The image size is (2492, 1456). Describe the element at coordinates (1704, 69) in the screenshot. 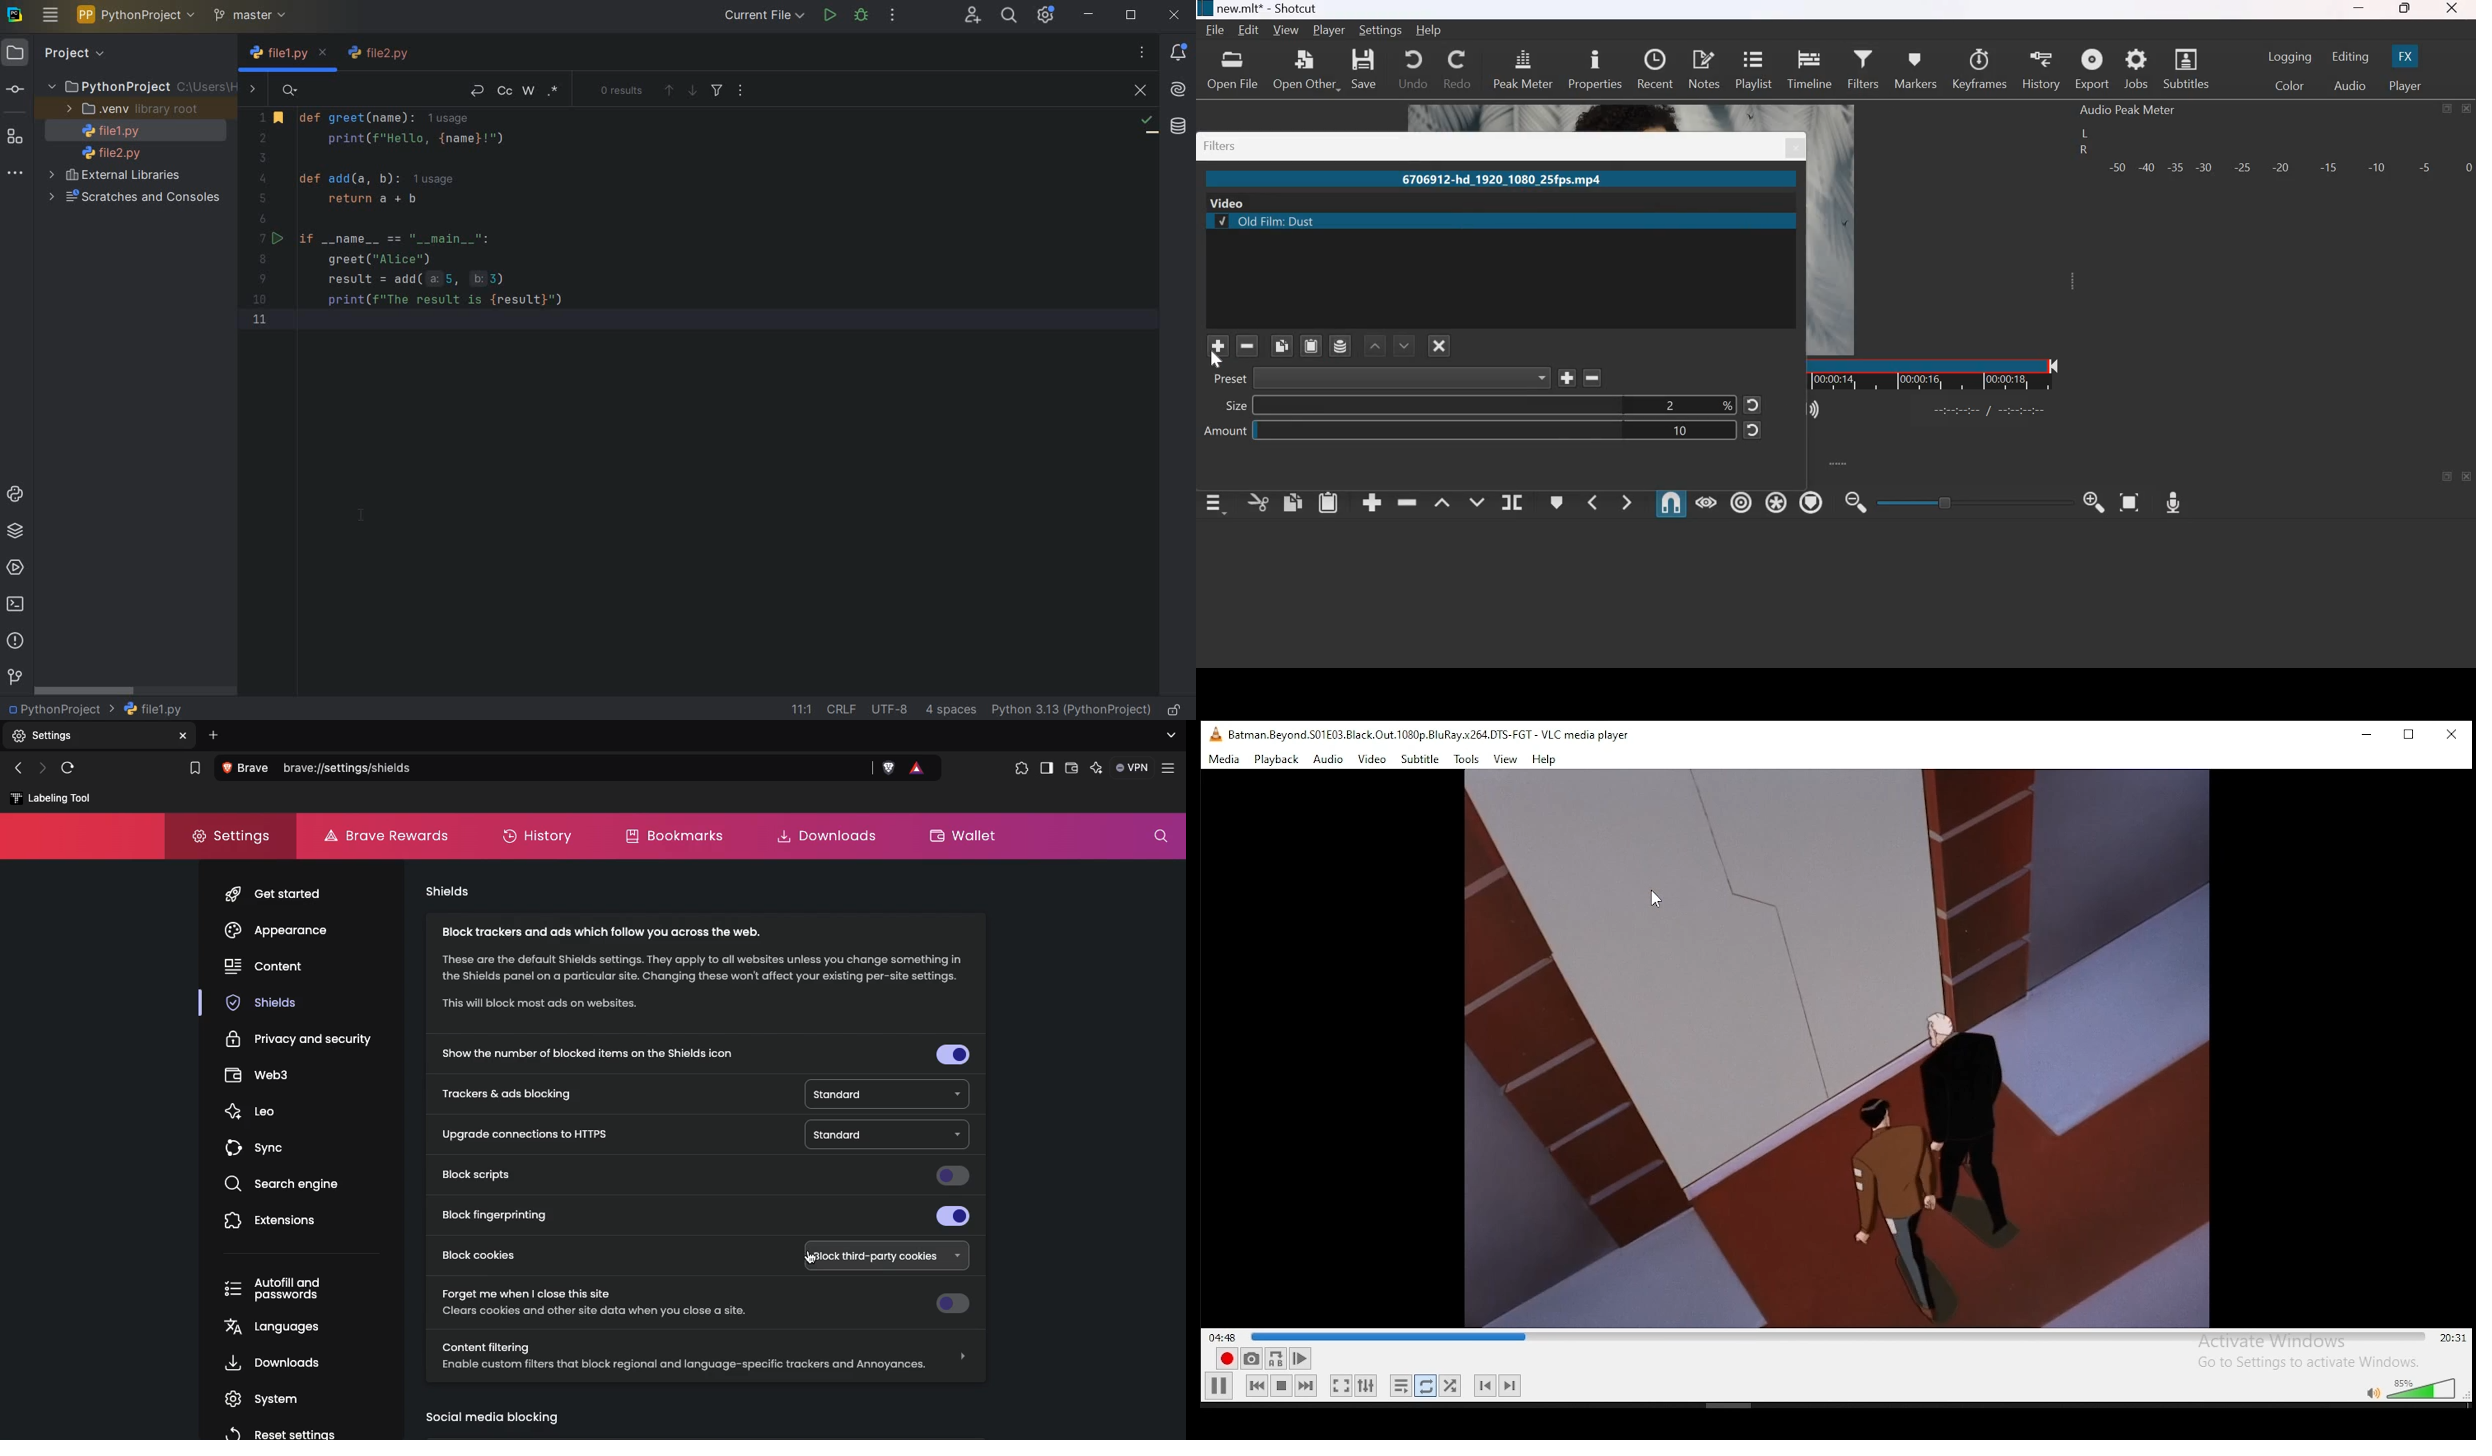

I see `Notes` at that location.